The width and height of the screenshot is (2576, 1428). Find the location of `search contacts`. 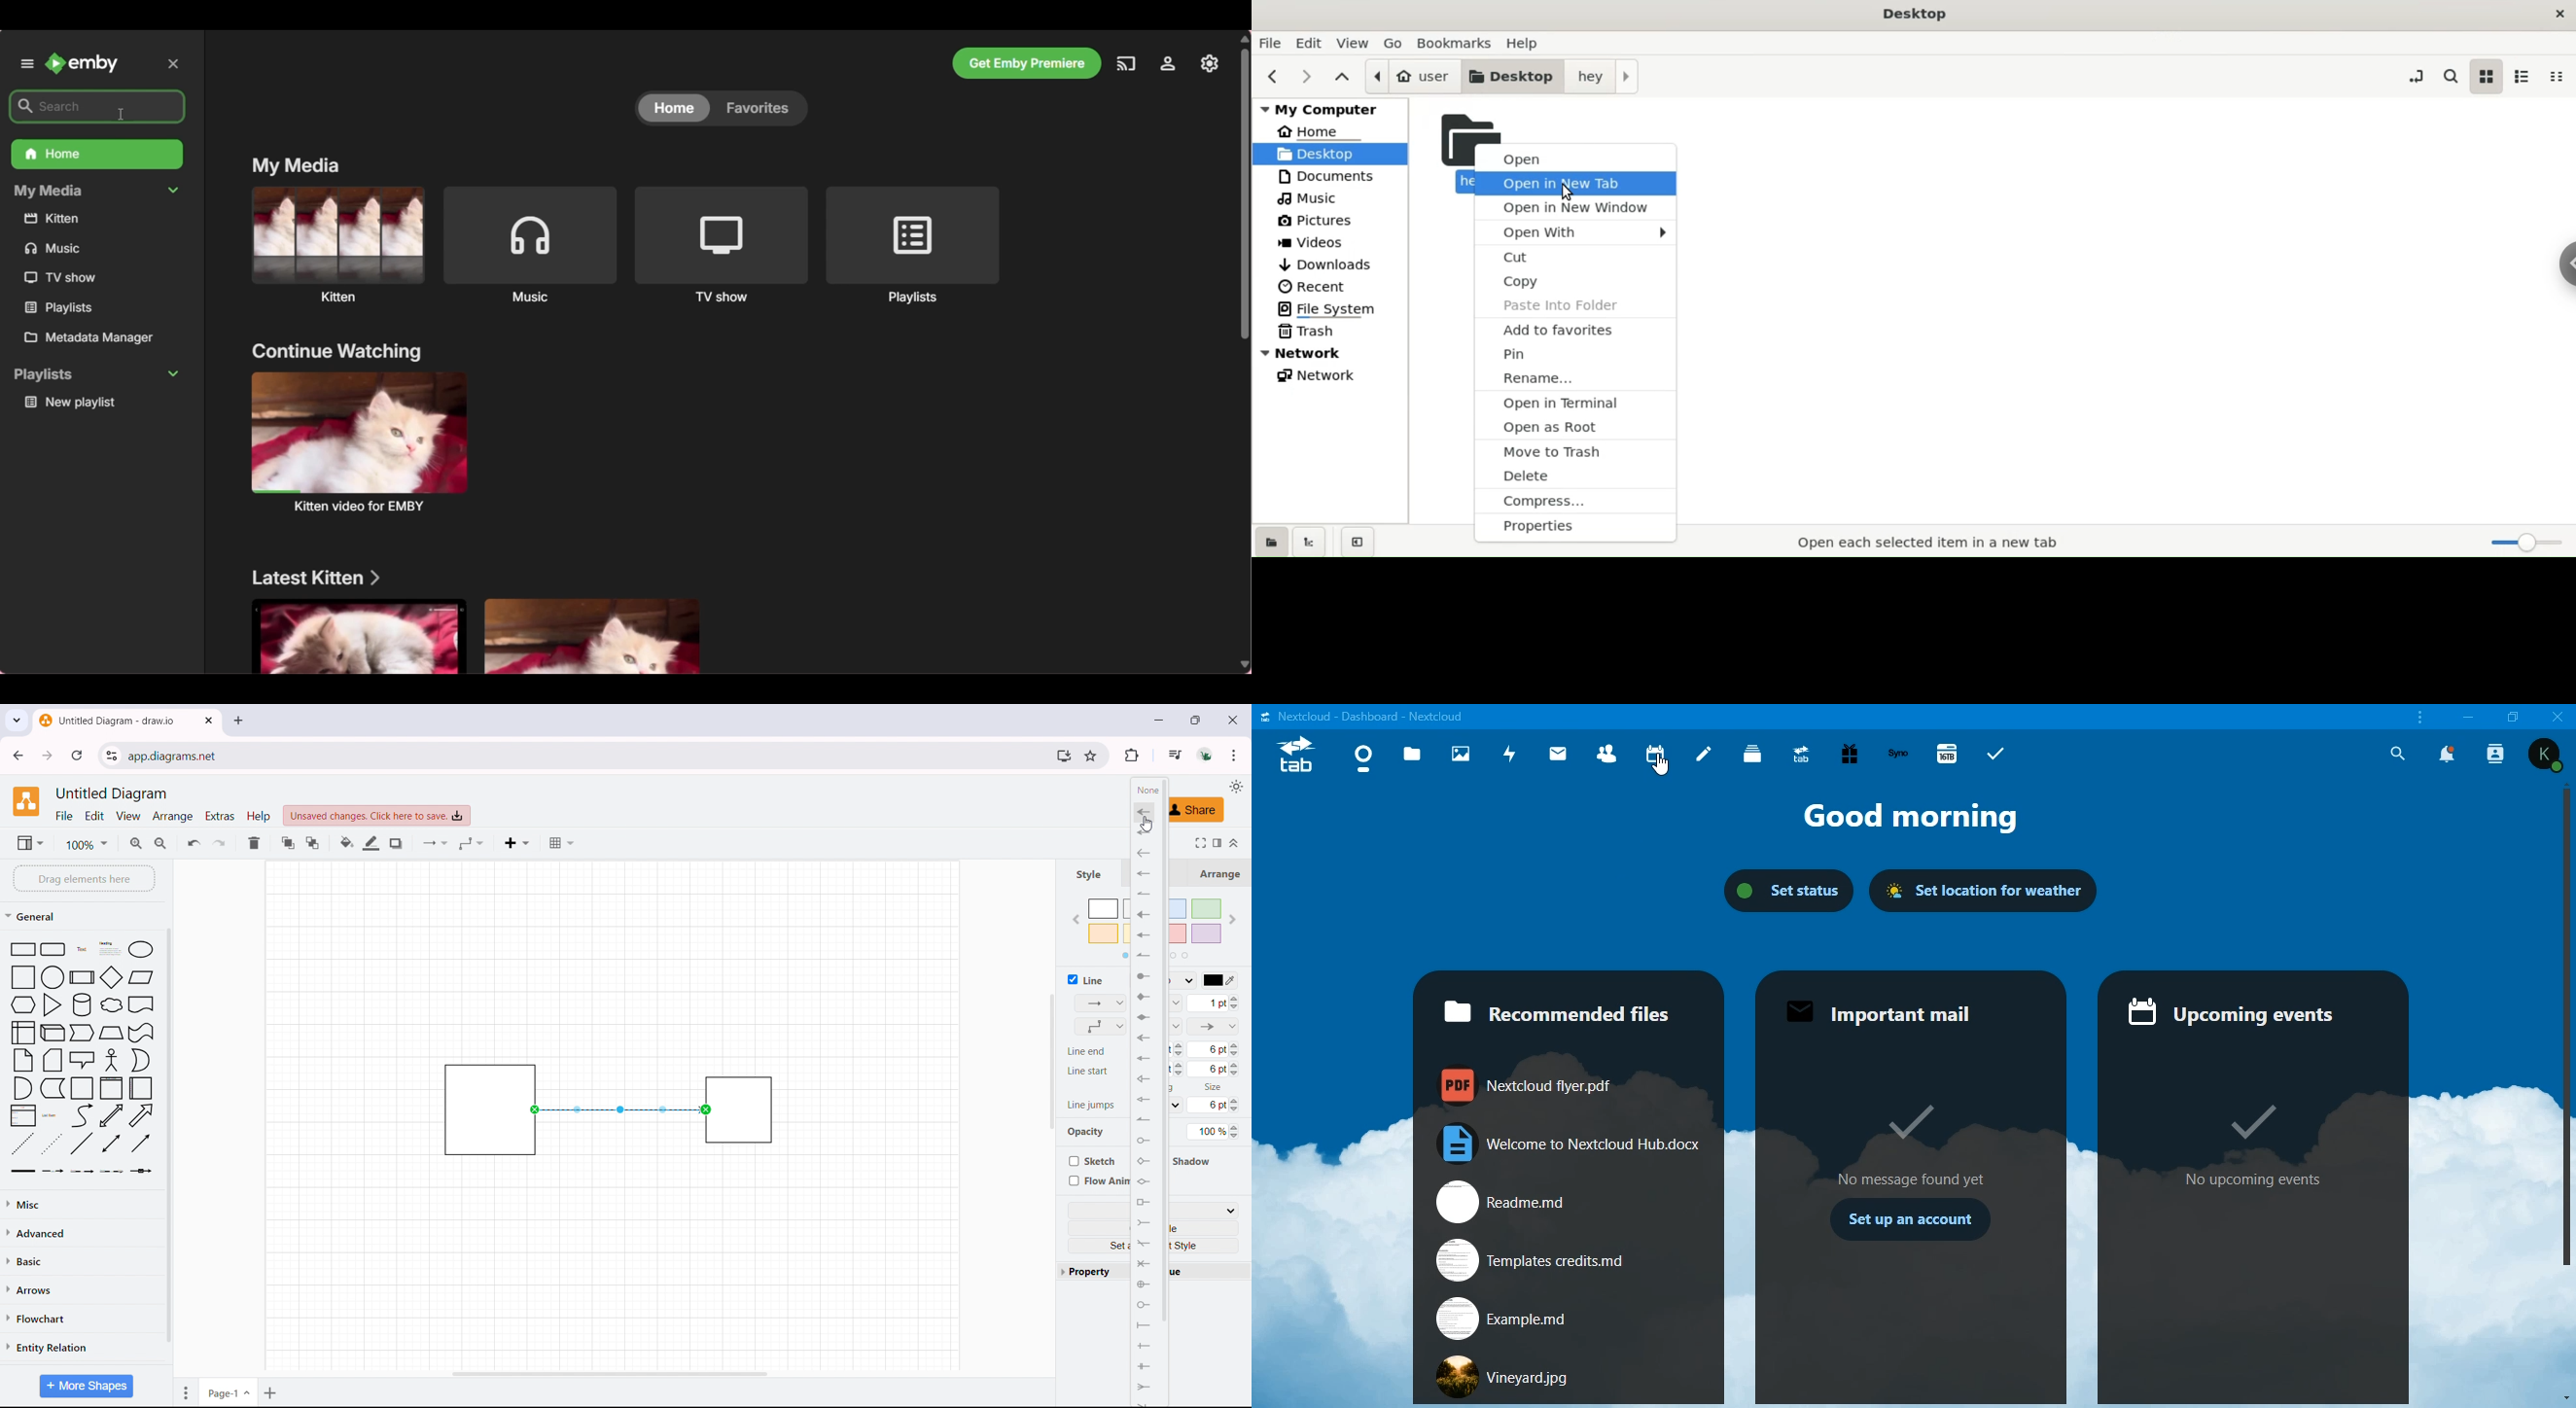

search contacts is located at coordinates (2499, 757).